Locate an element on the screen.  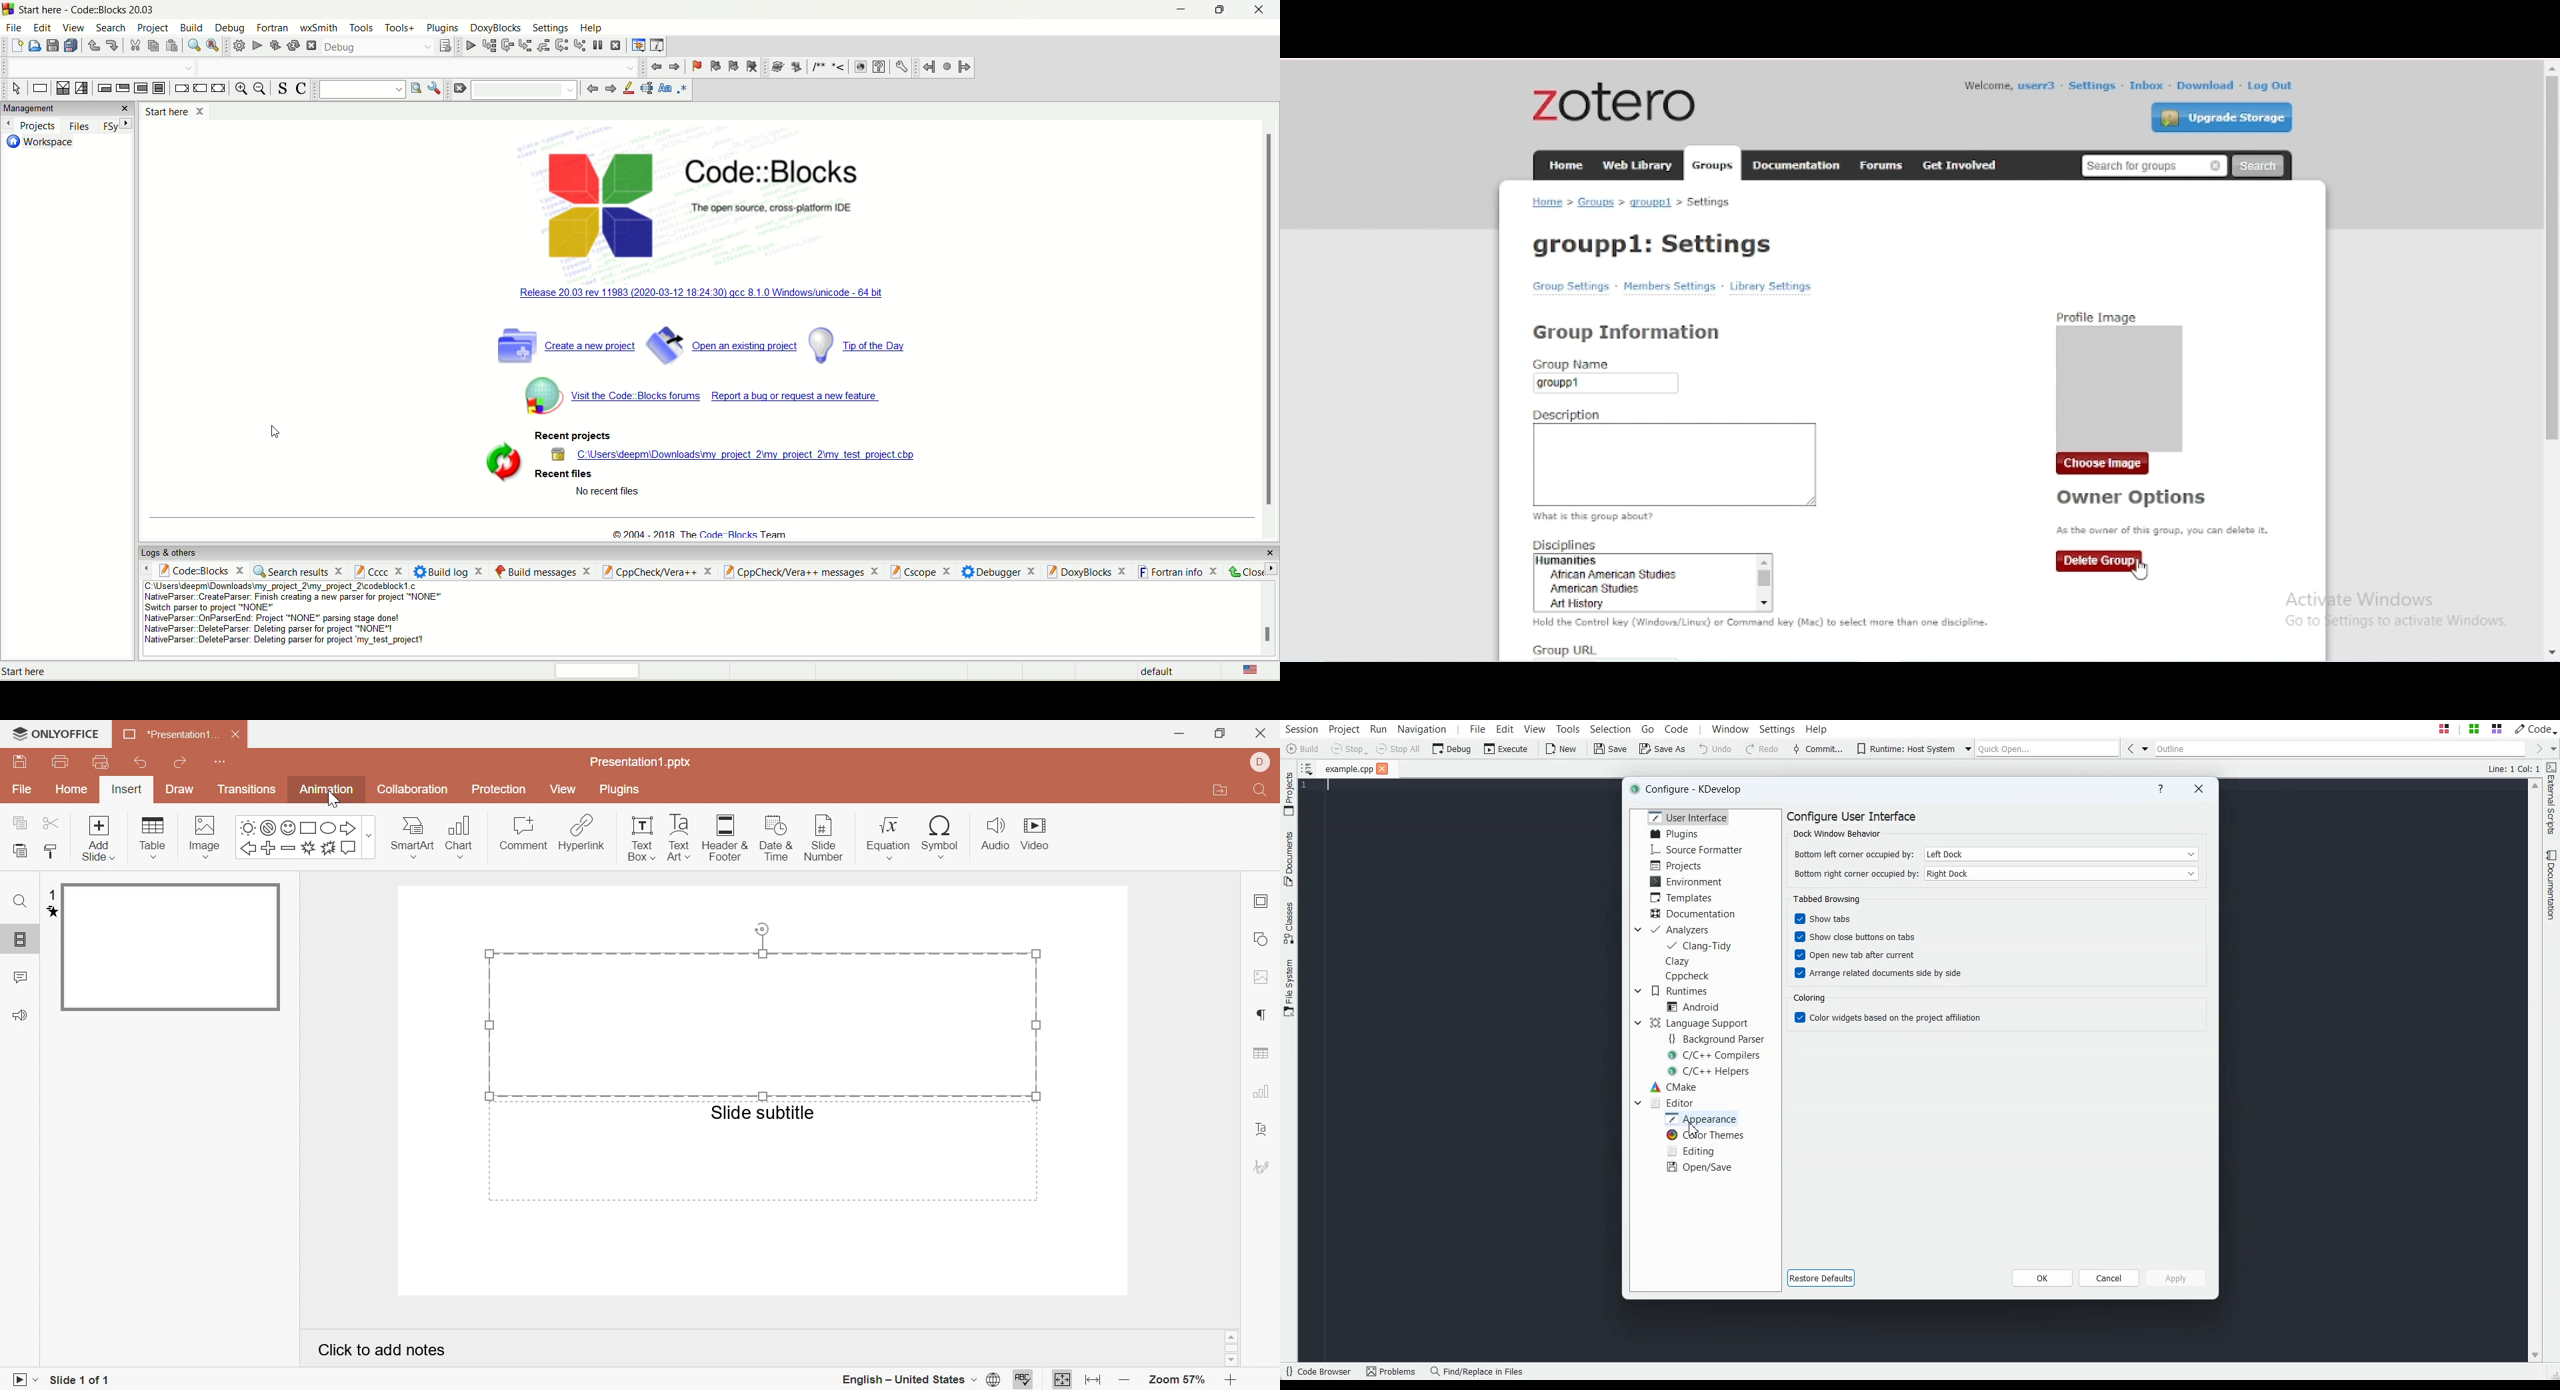
slide settings is located at coordinates (1260, 901).